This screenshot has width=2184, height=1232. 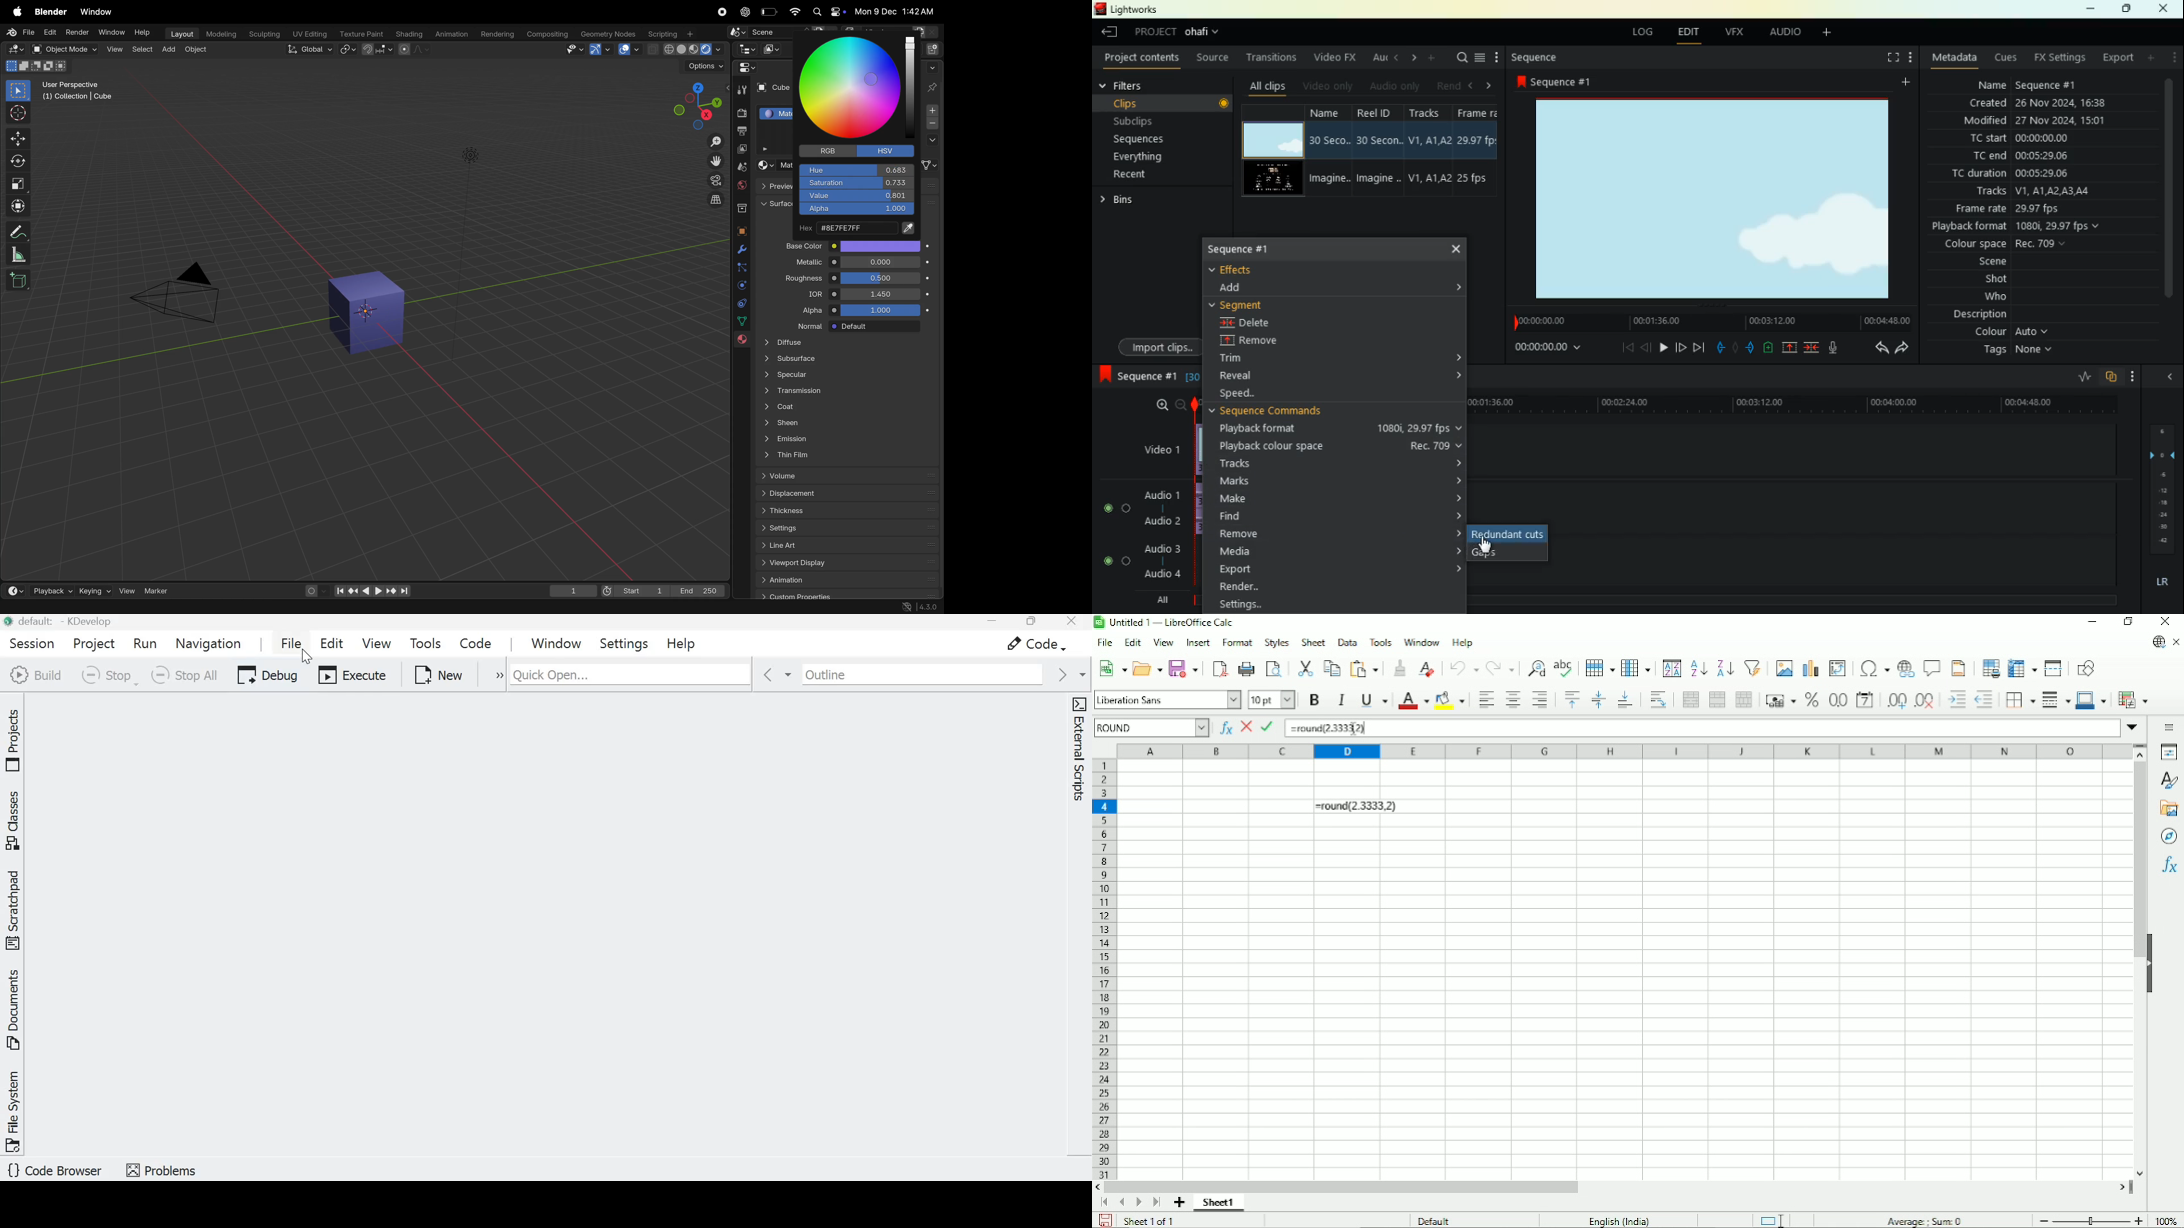 I want to click on Help, so click(x=143, y=31).